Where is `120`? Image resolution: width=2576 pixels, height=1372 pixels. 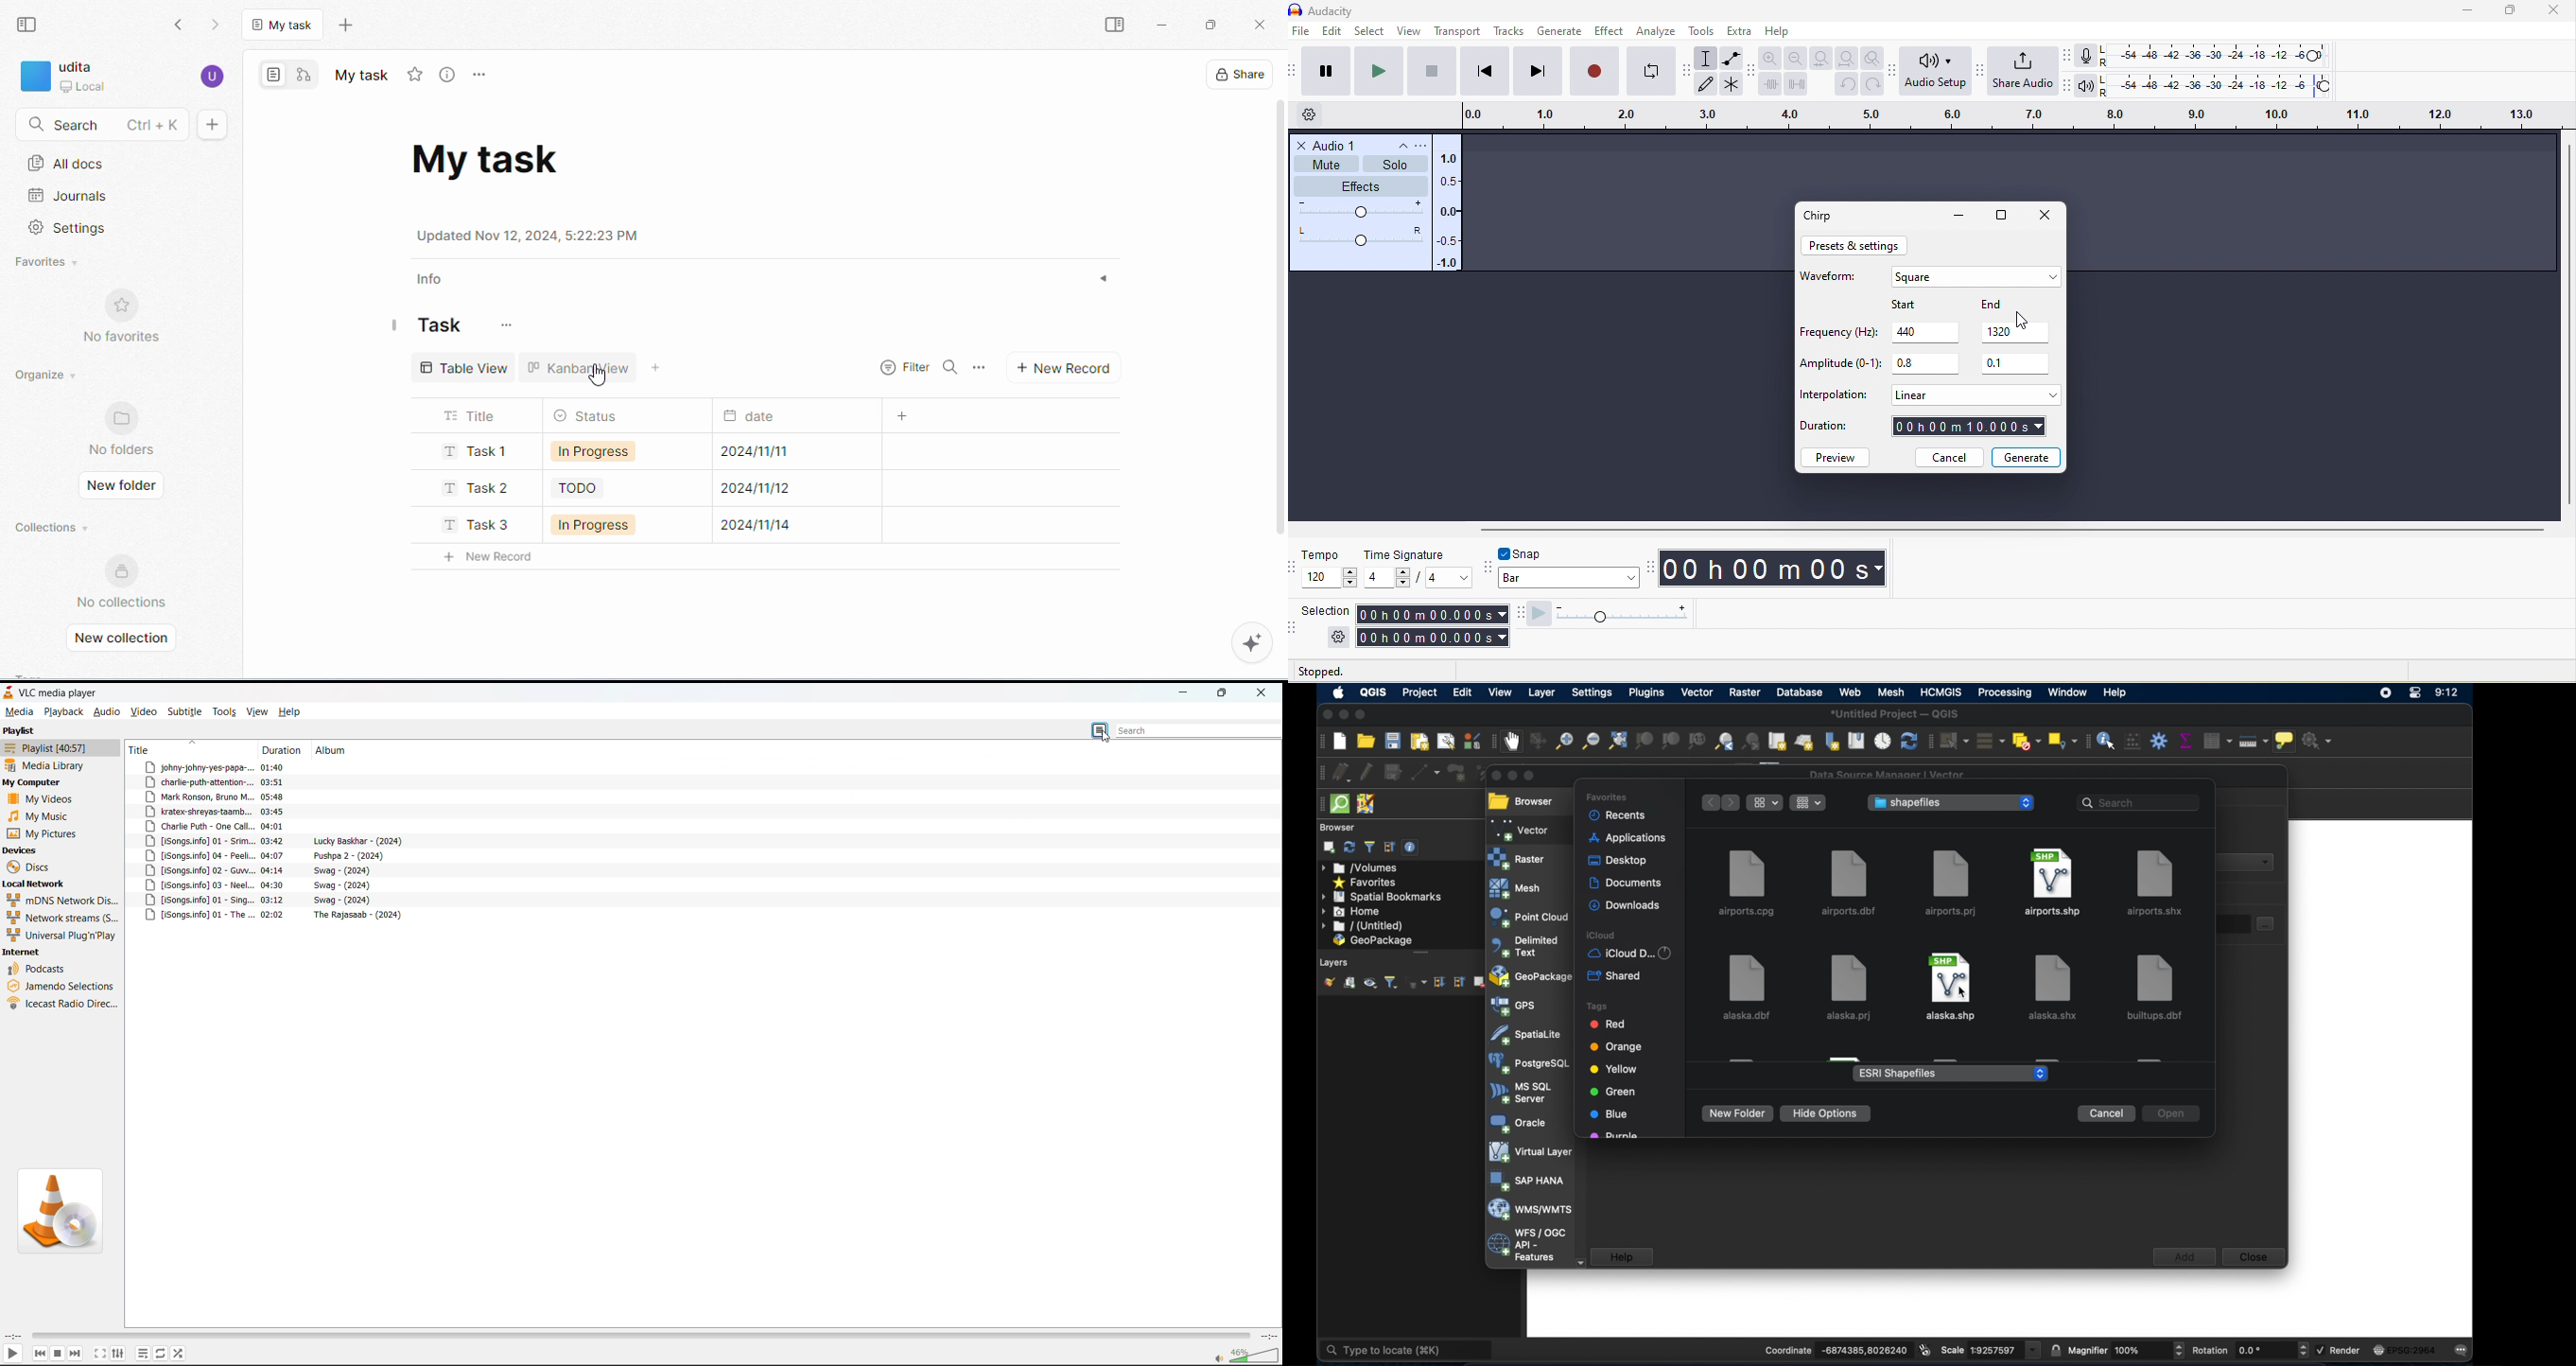 120 is located at coordinates (1331, 578).